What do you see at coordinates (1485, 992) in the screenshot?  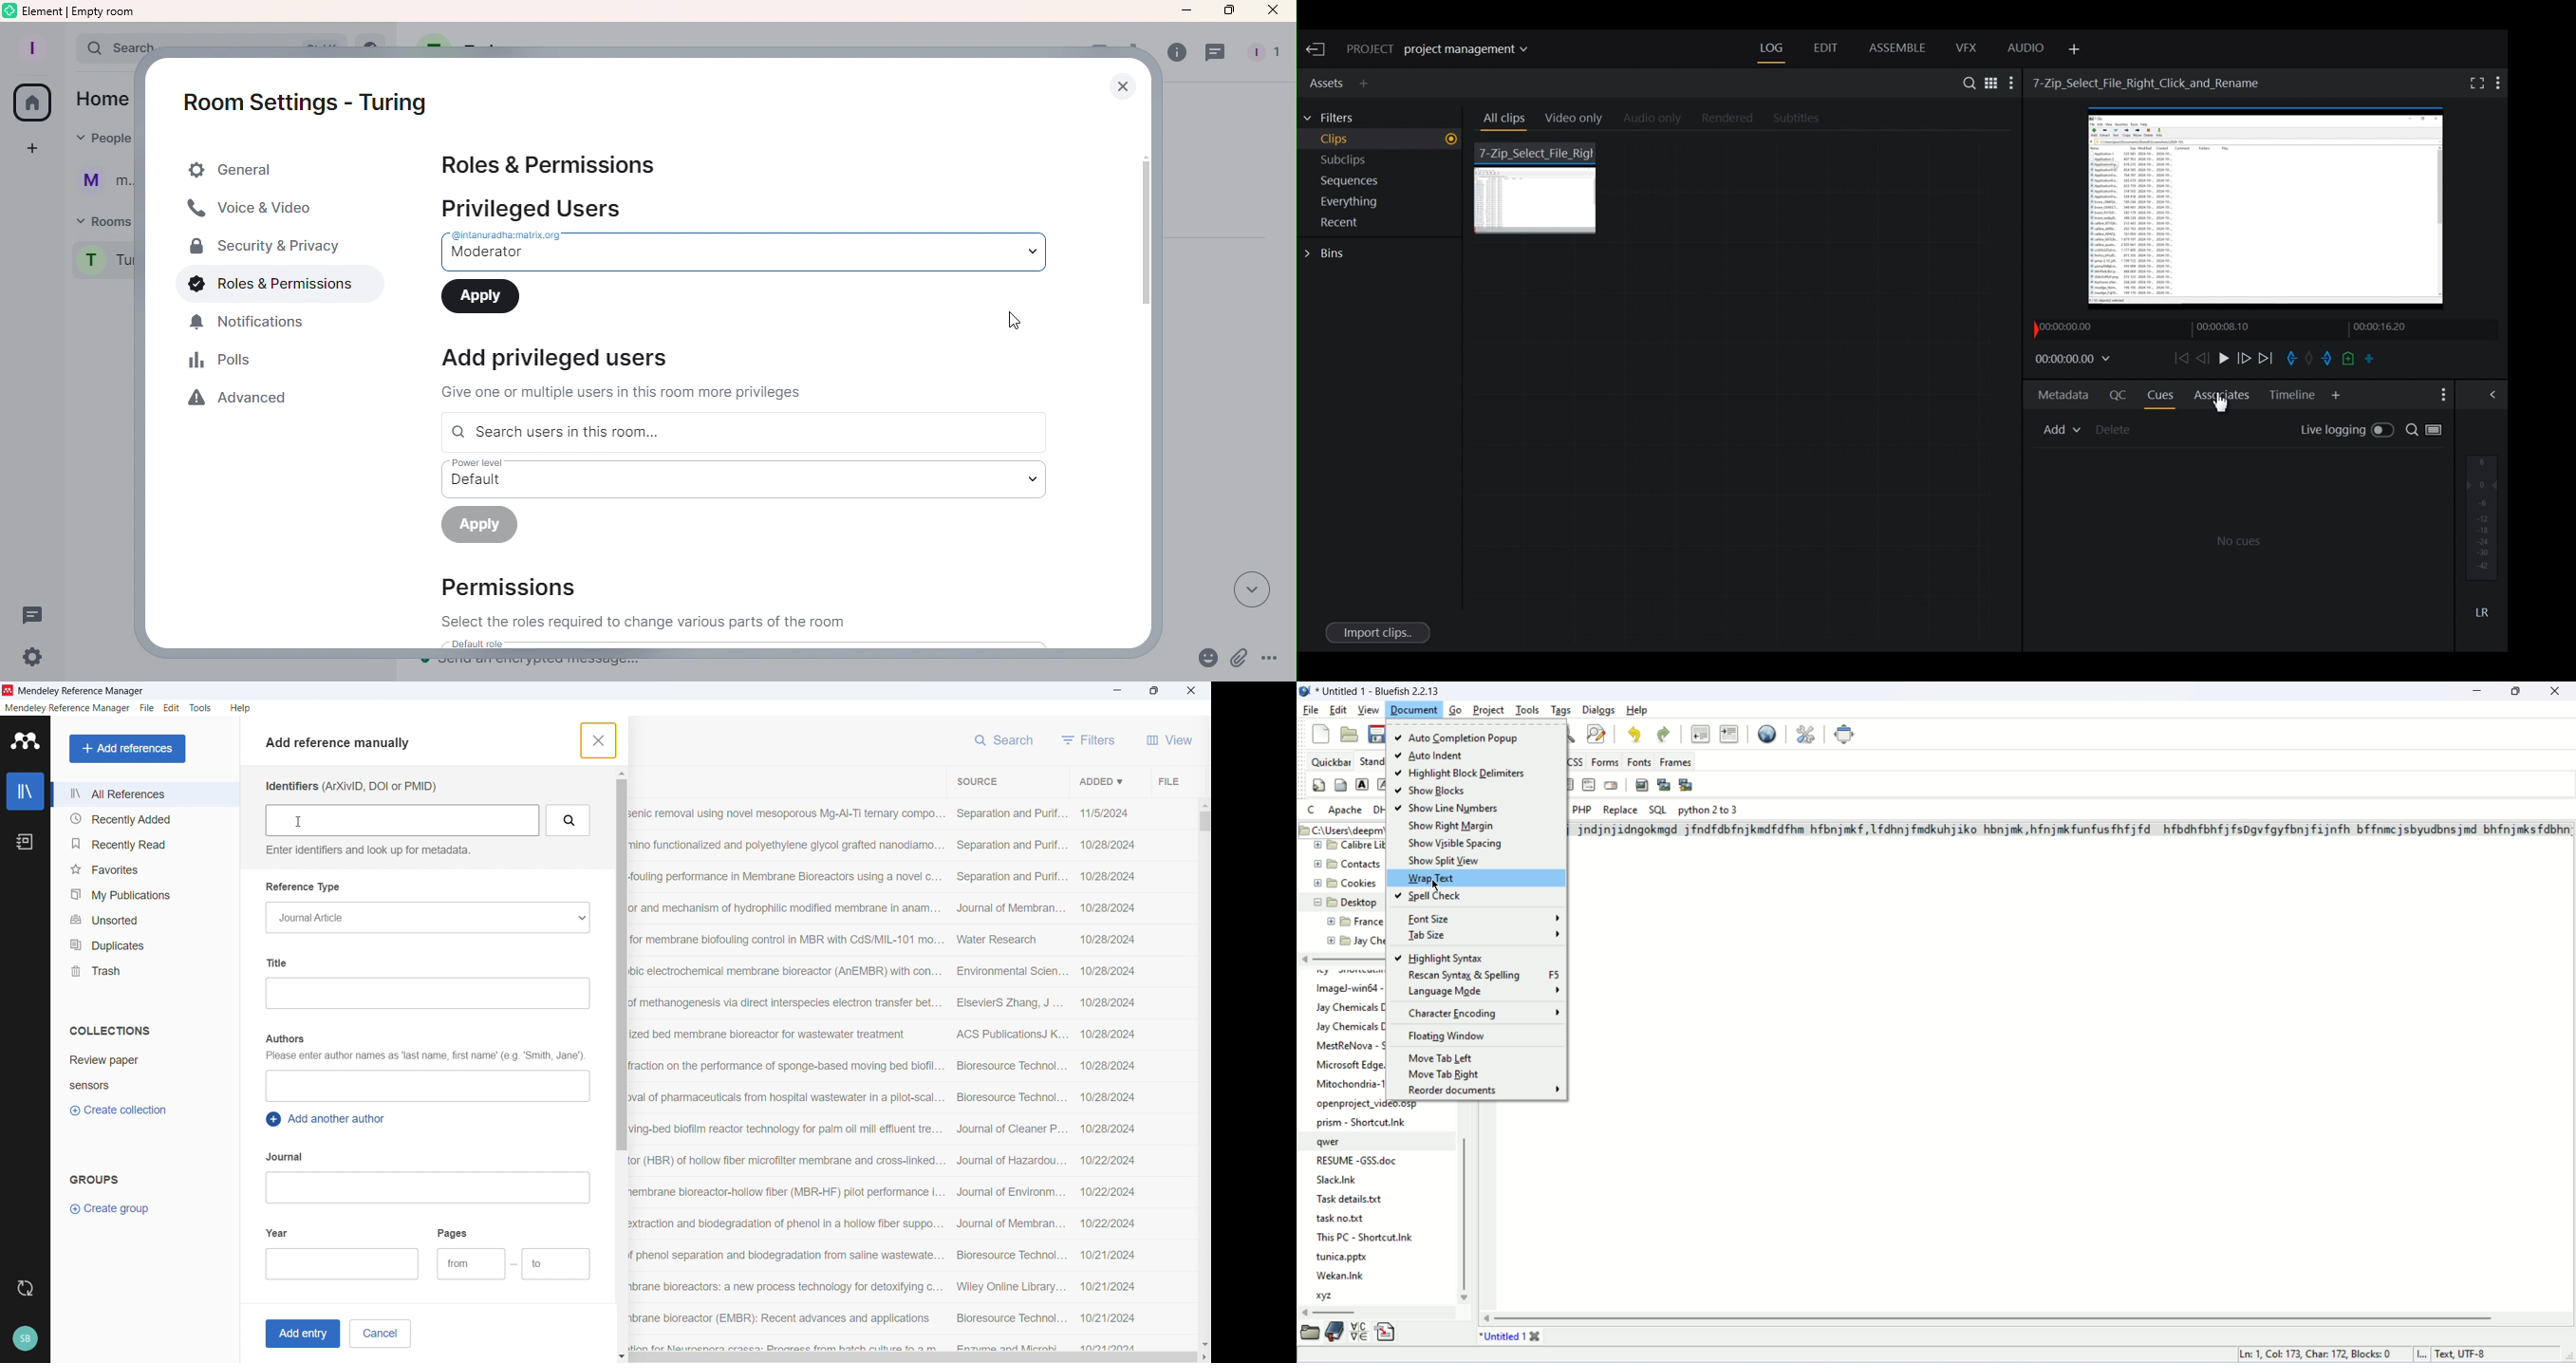 I see `language mode` at bounding box center [1485, 992].